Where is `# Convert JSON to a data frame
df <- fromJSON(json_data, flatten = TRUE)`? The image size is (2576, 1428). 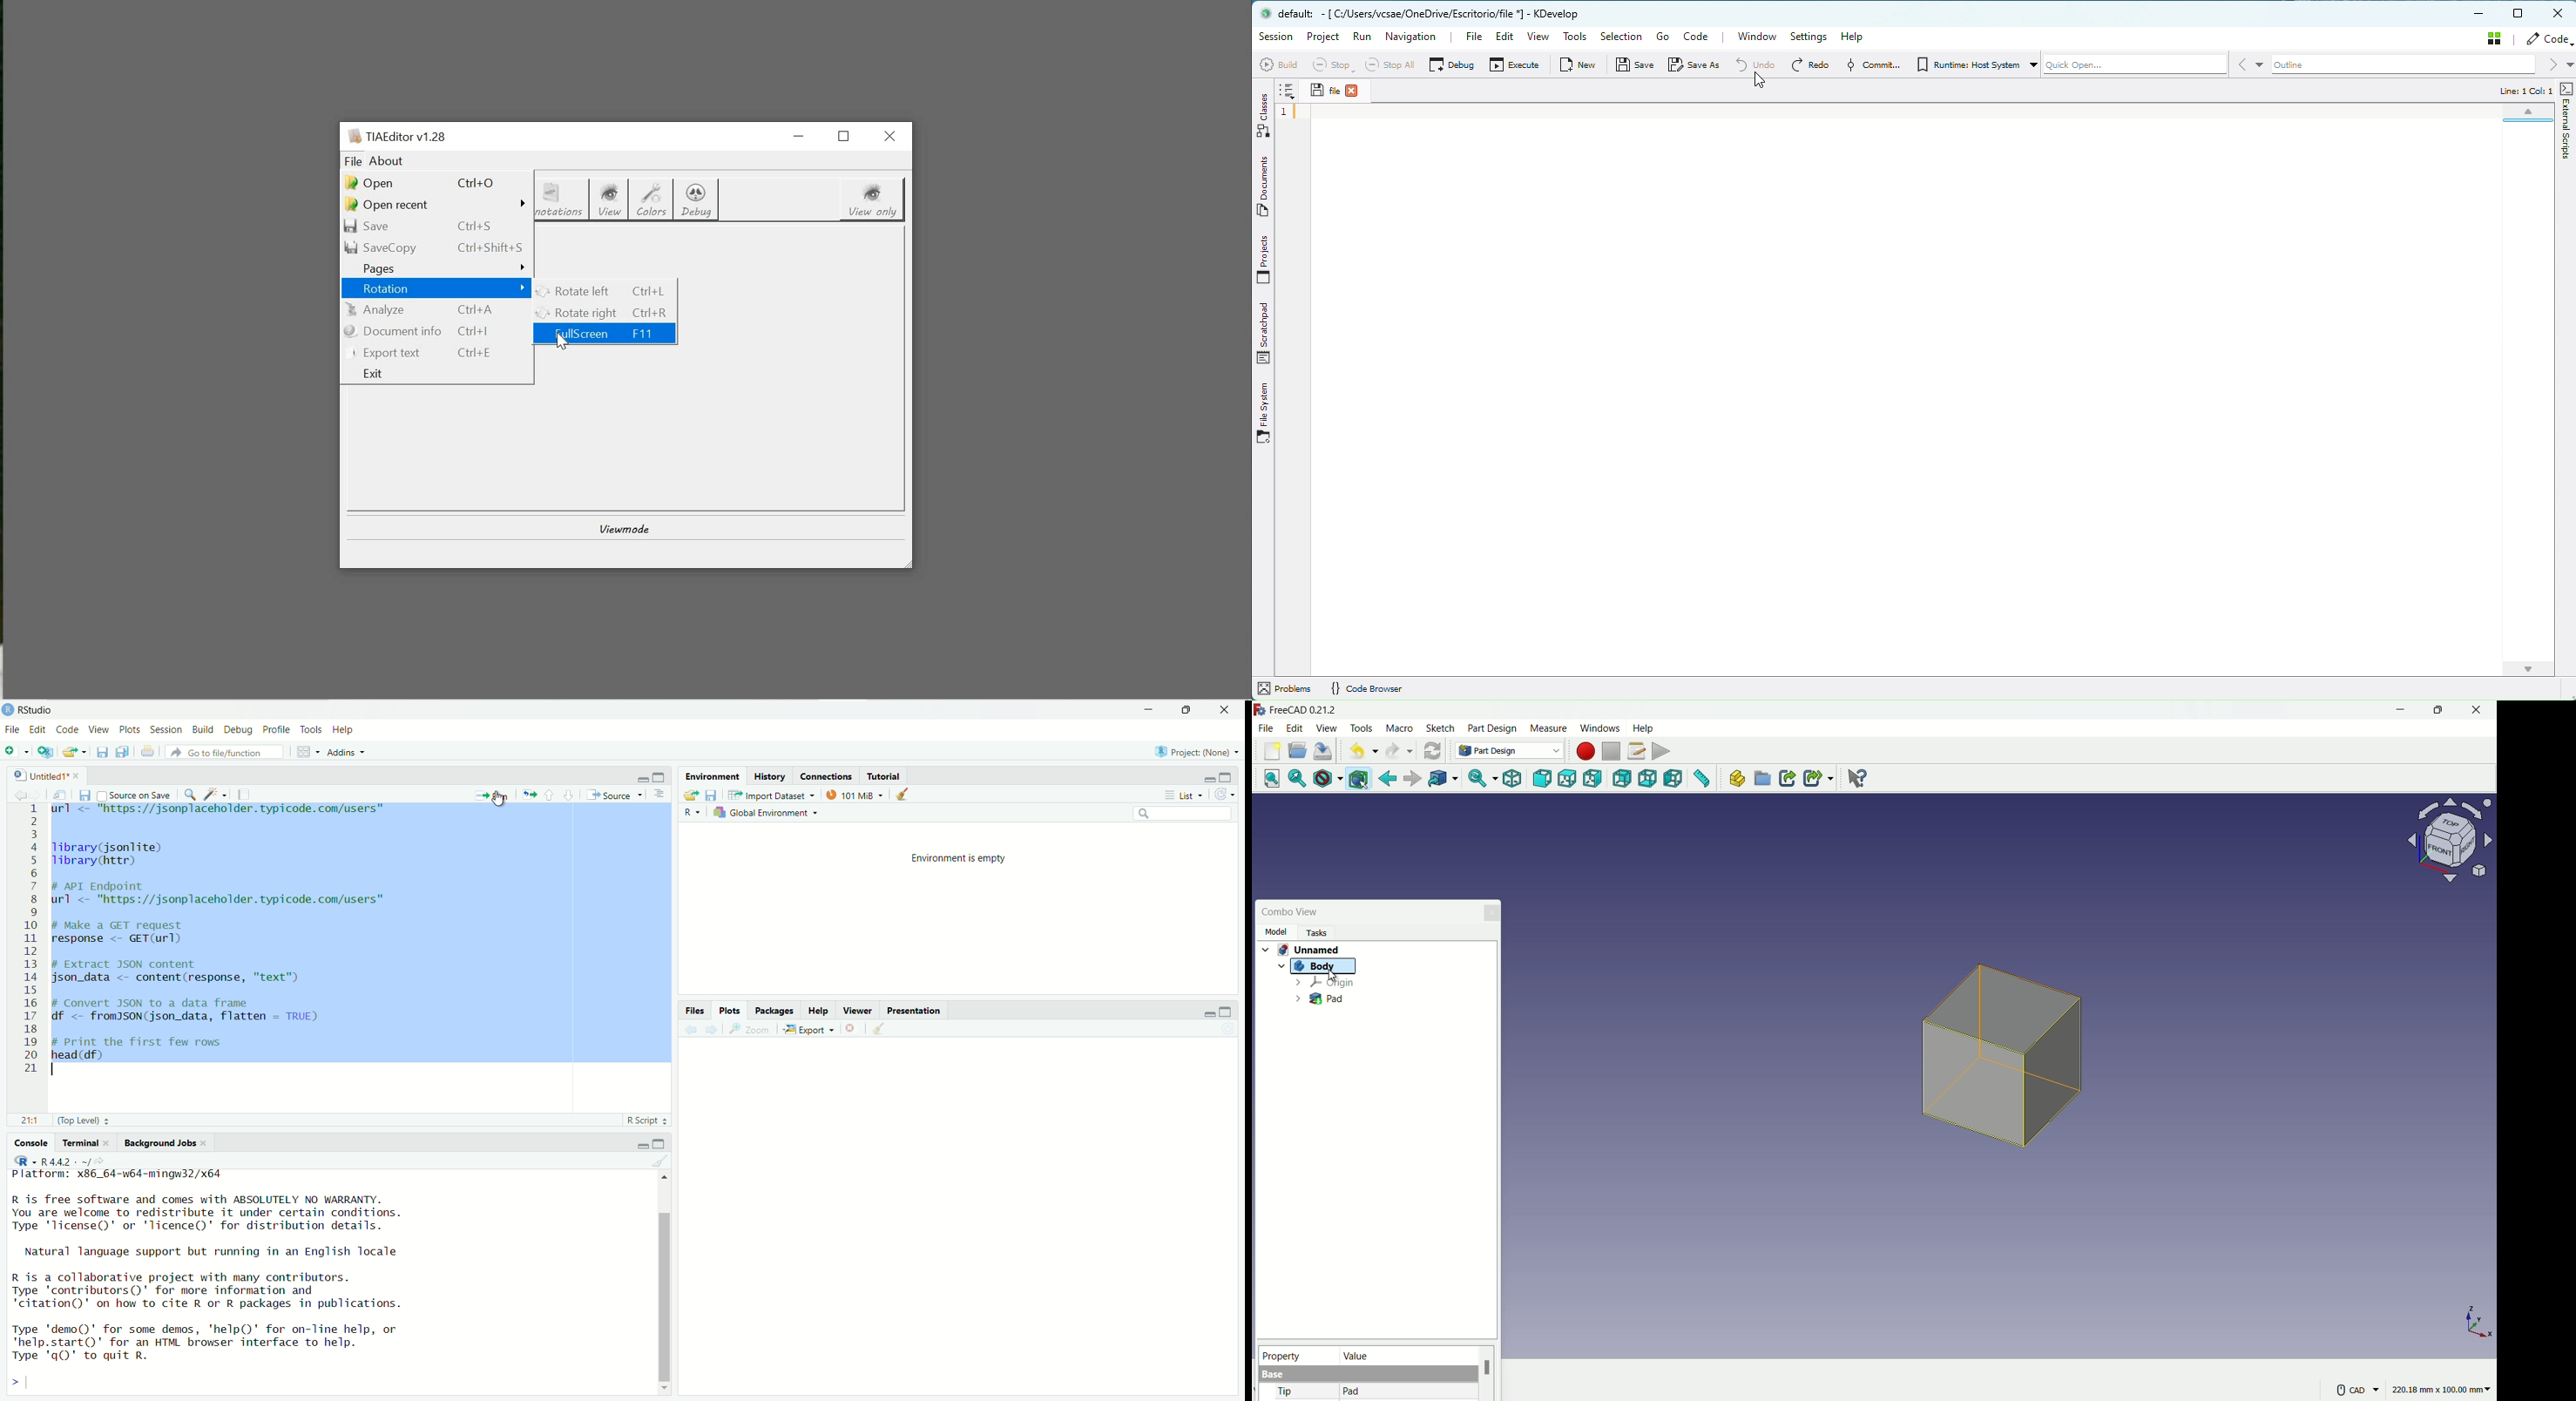 # Convert JSON to a data frame
df <- fromJSON(json_data, flatten = TRUE) is located at coordinates (188, 1011).